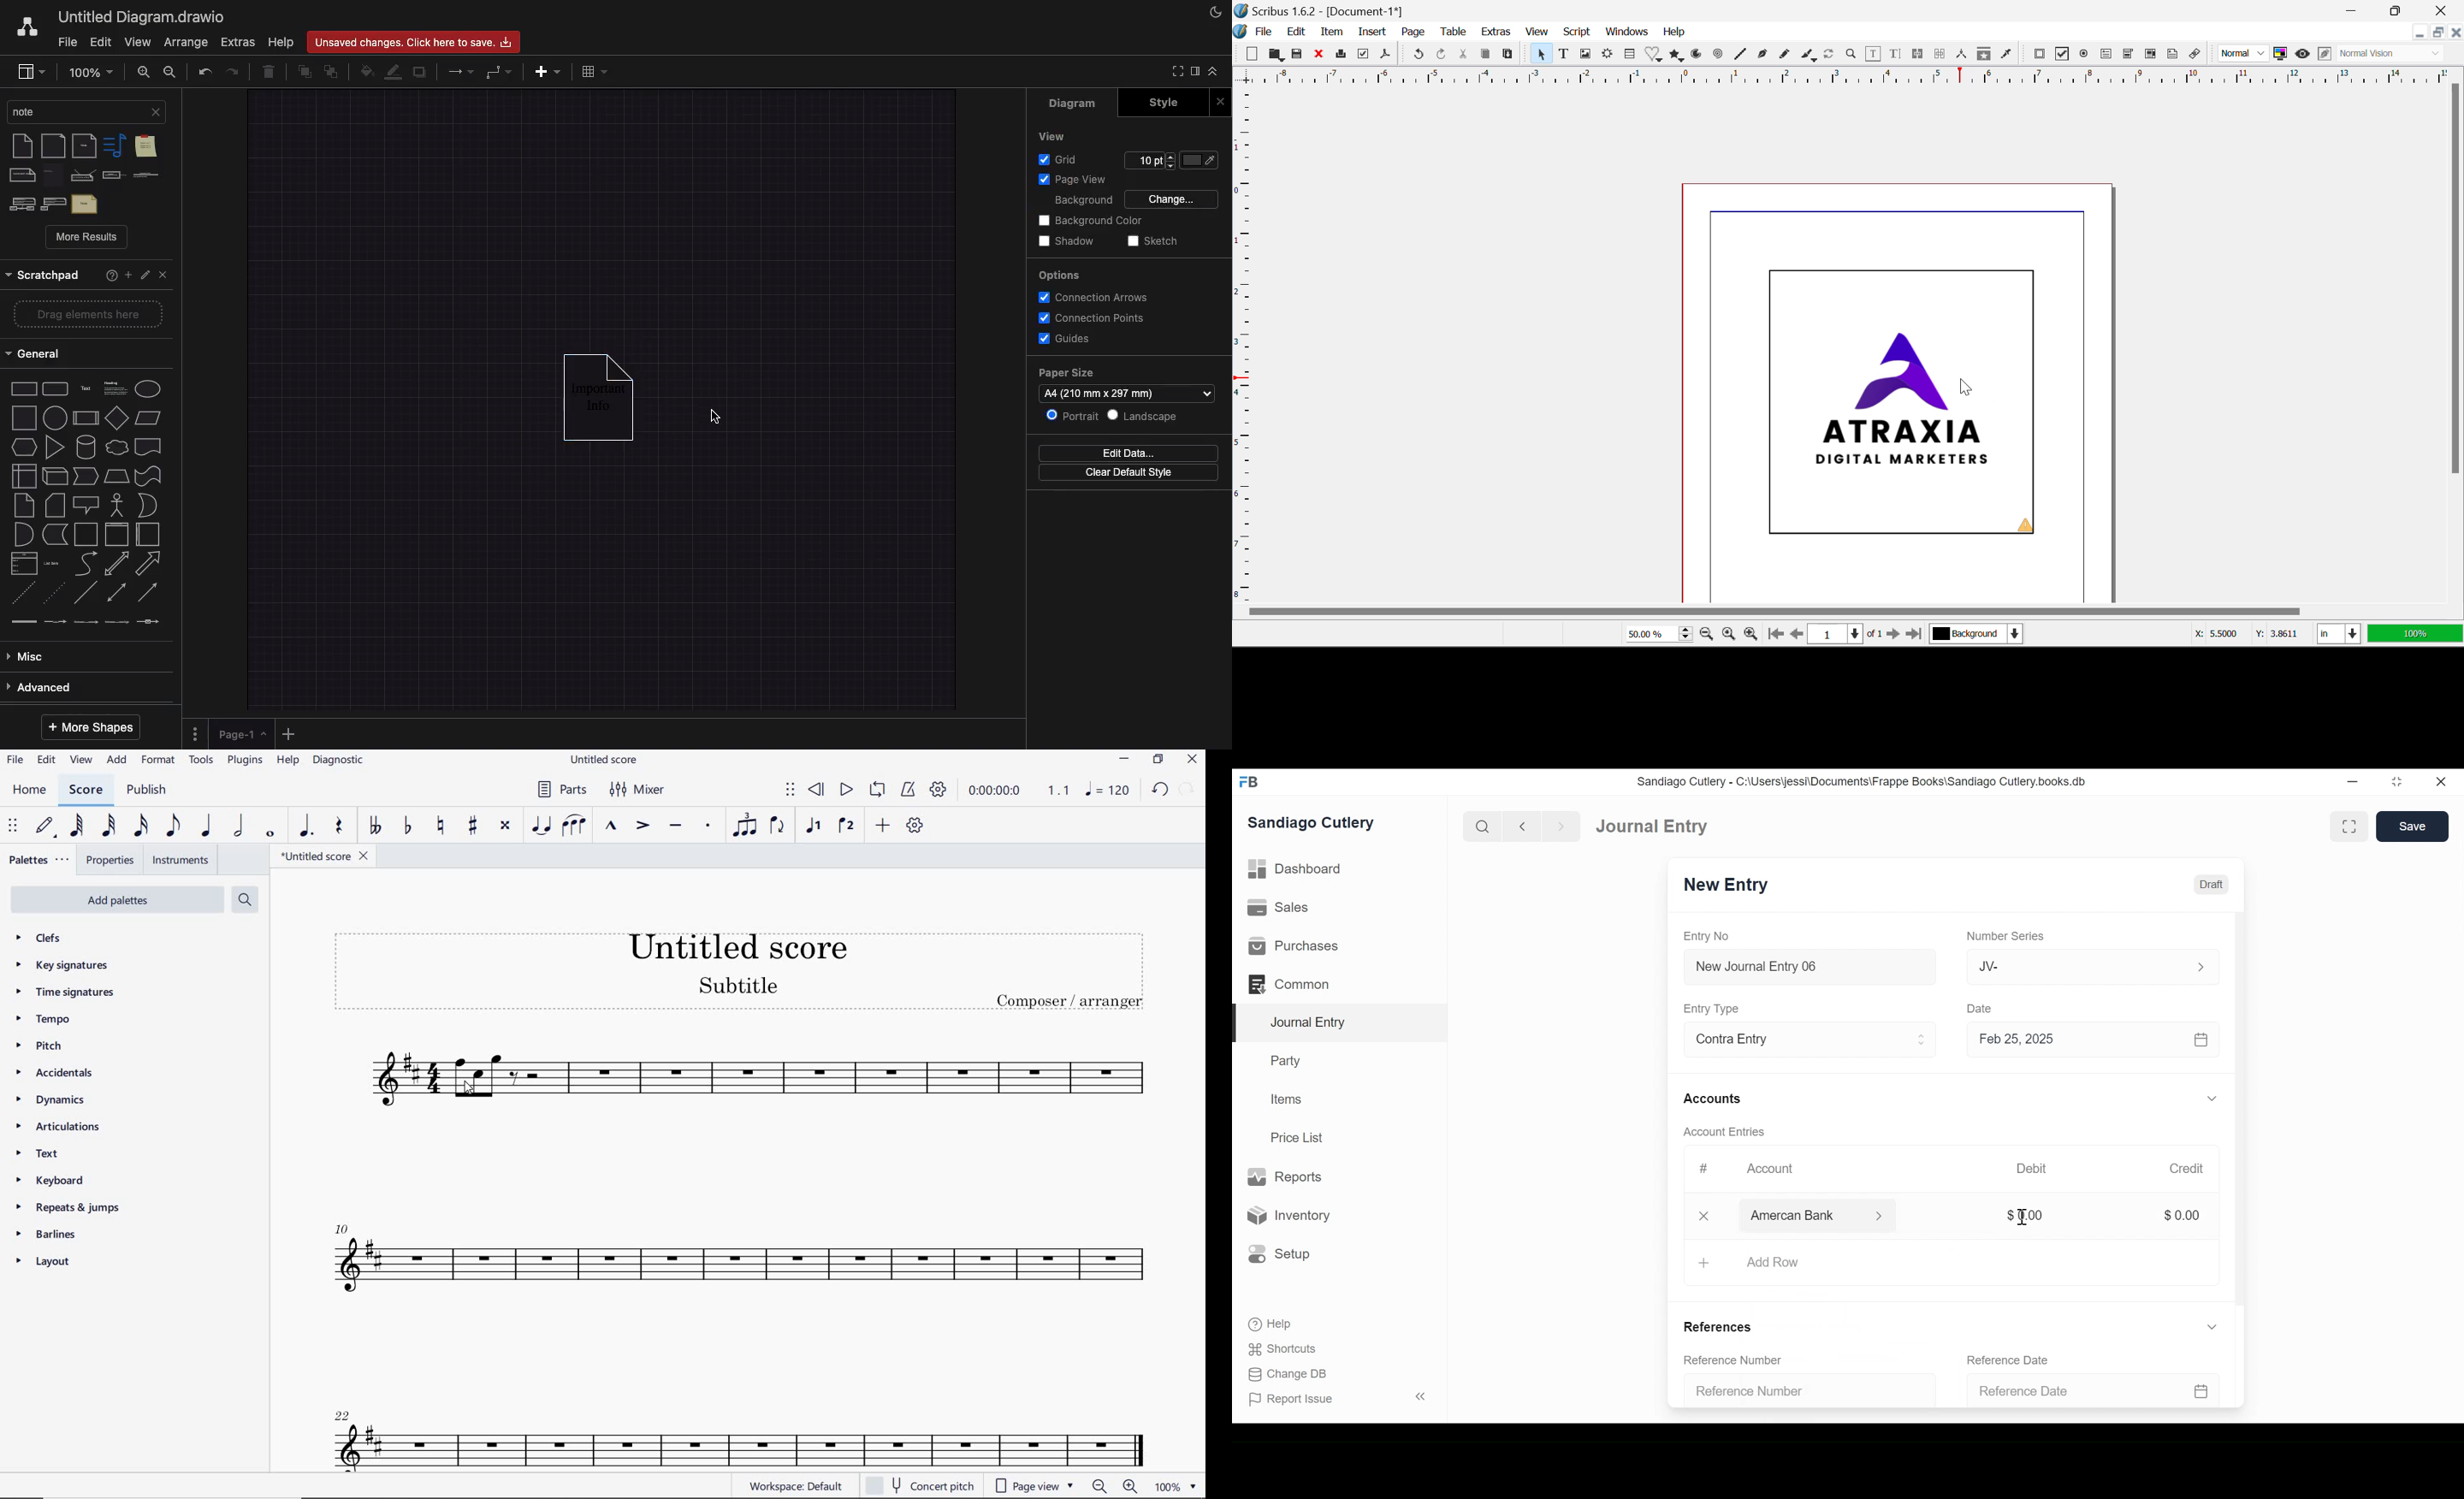  Describe the element at coordinates (1301, 1138) in the screenshot. I see `Price List` at that location.